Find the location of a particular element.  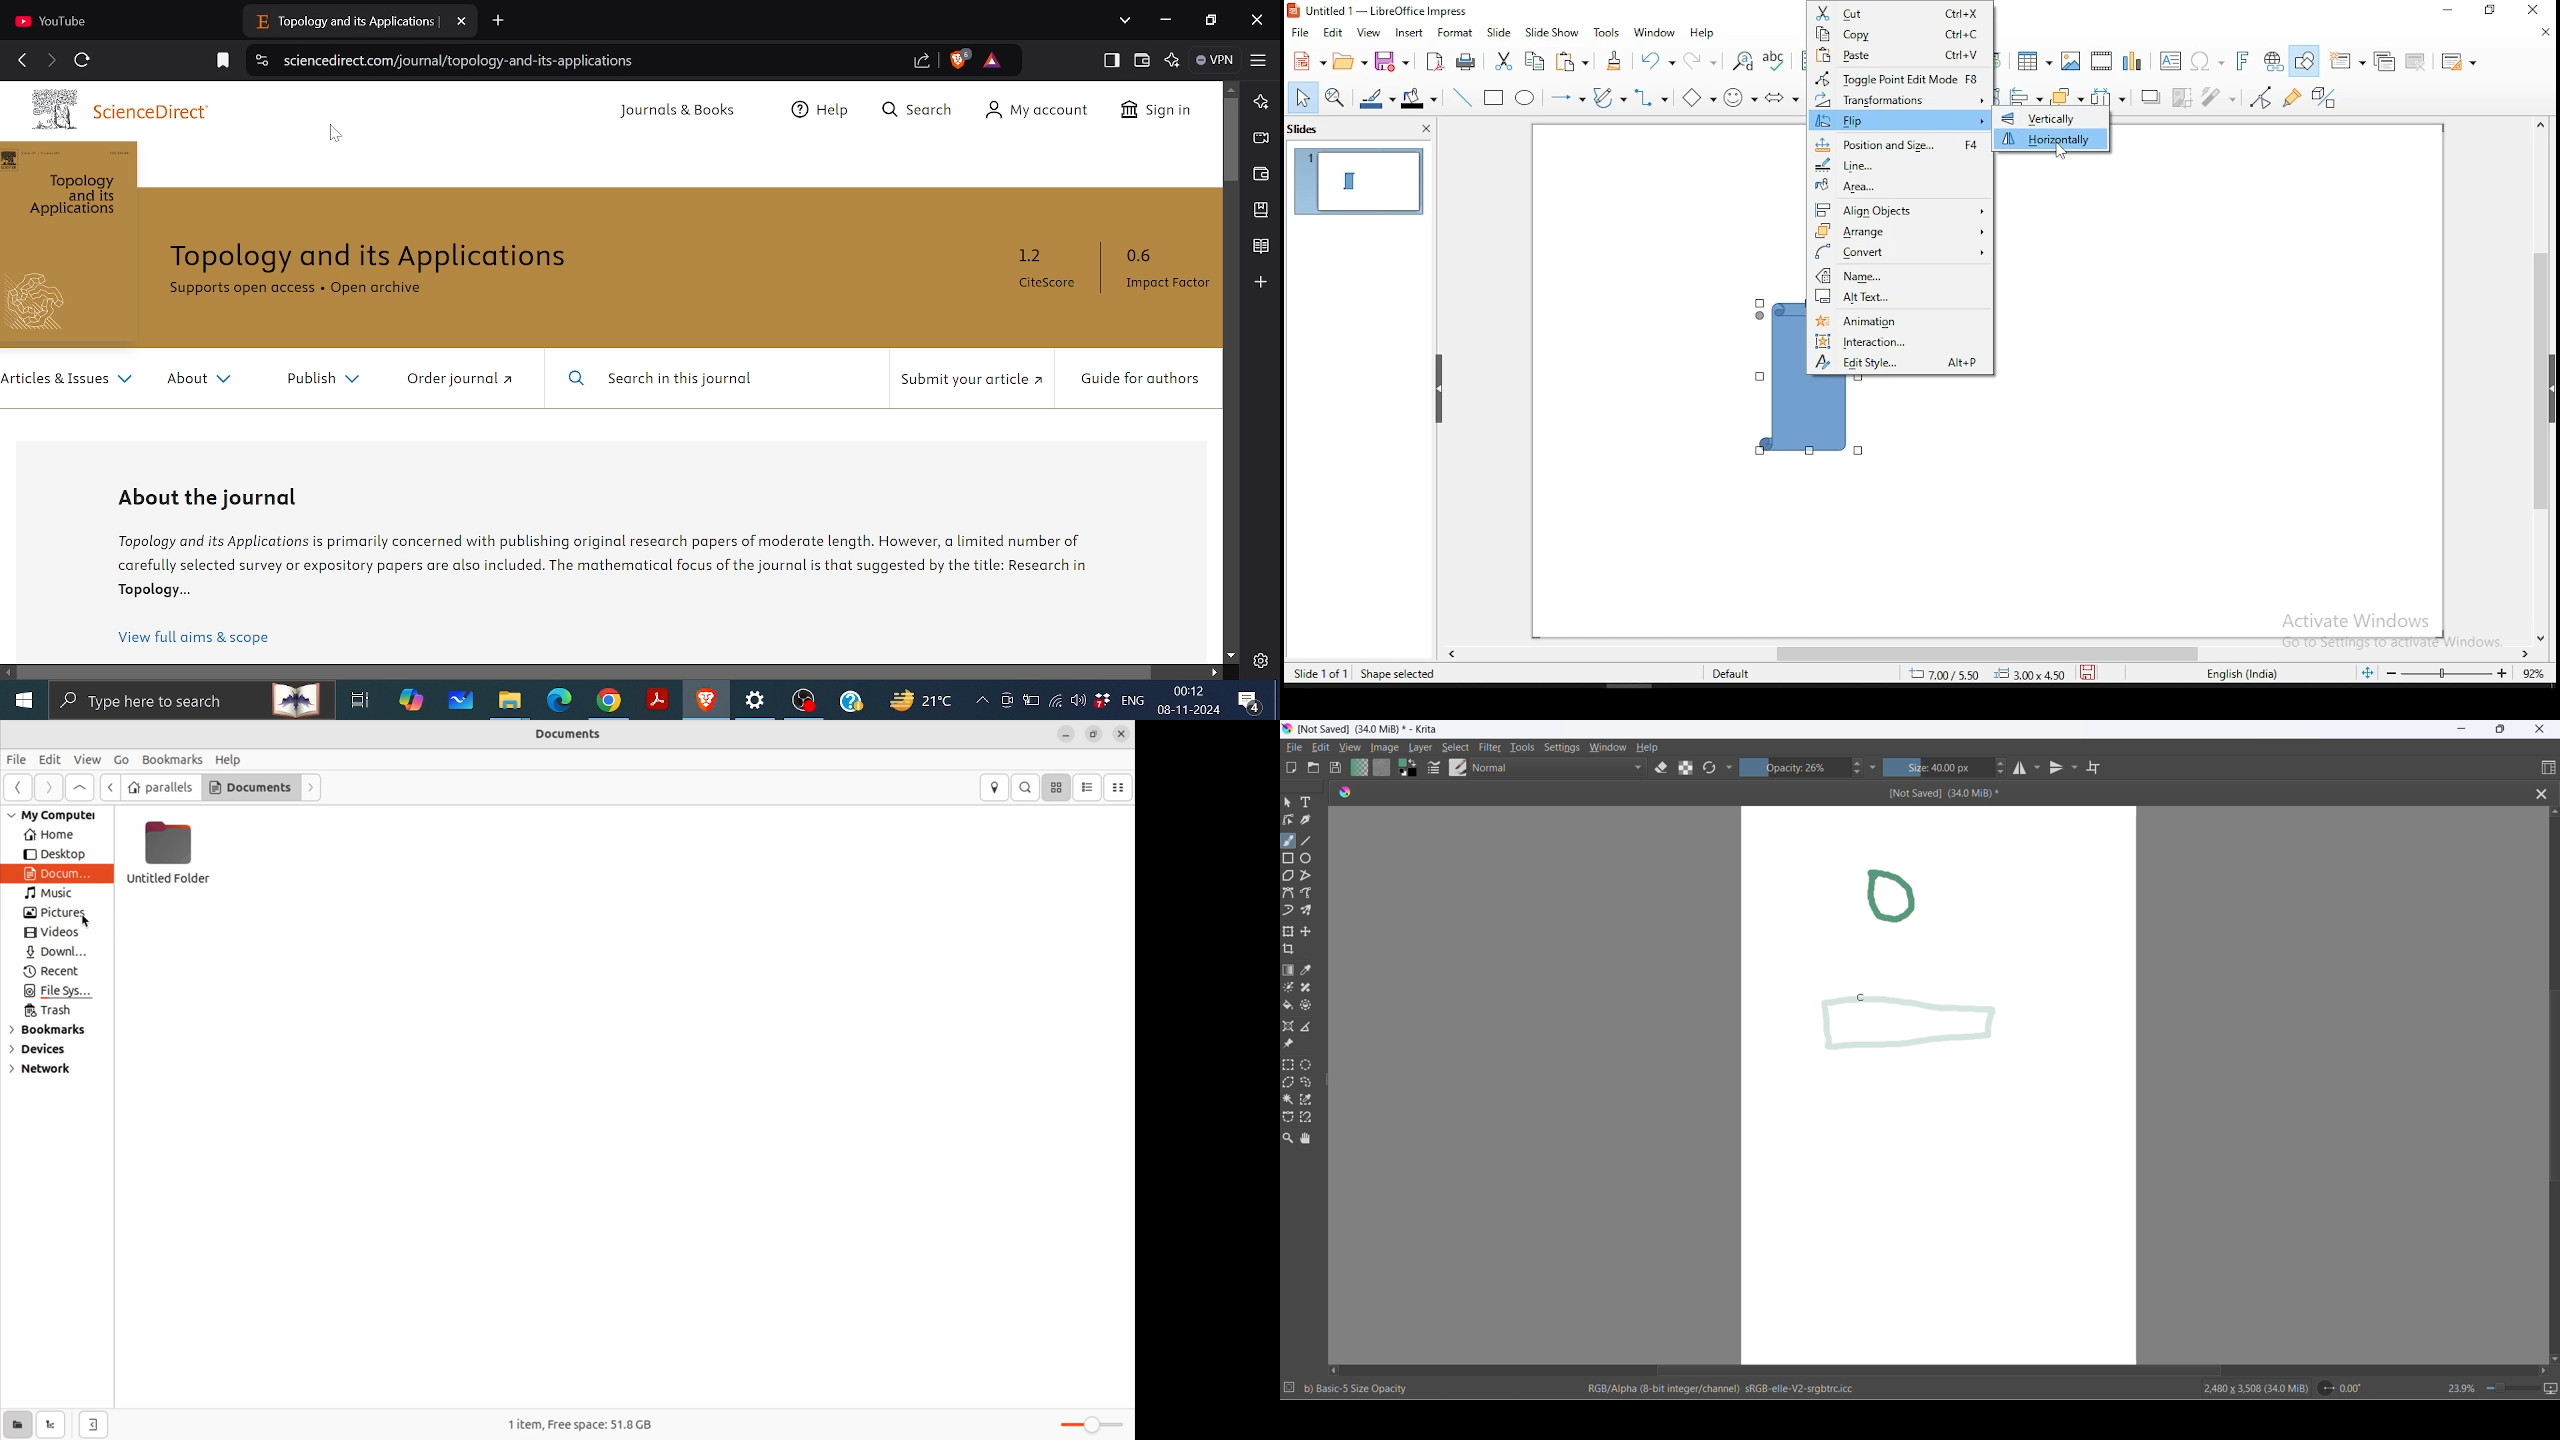

arrange is located at coordinates (1896, 232).